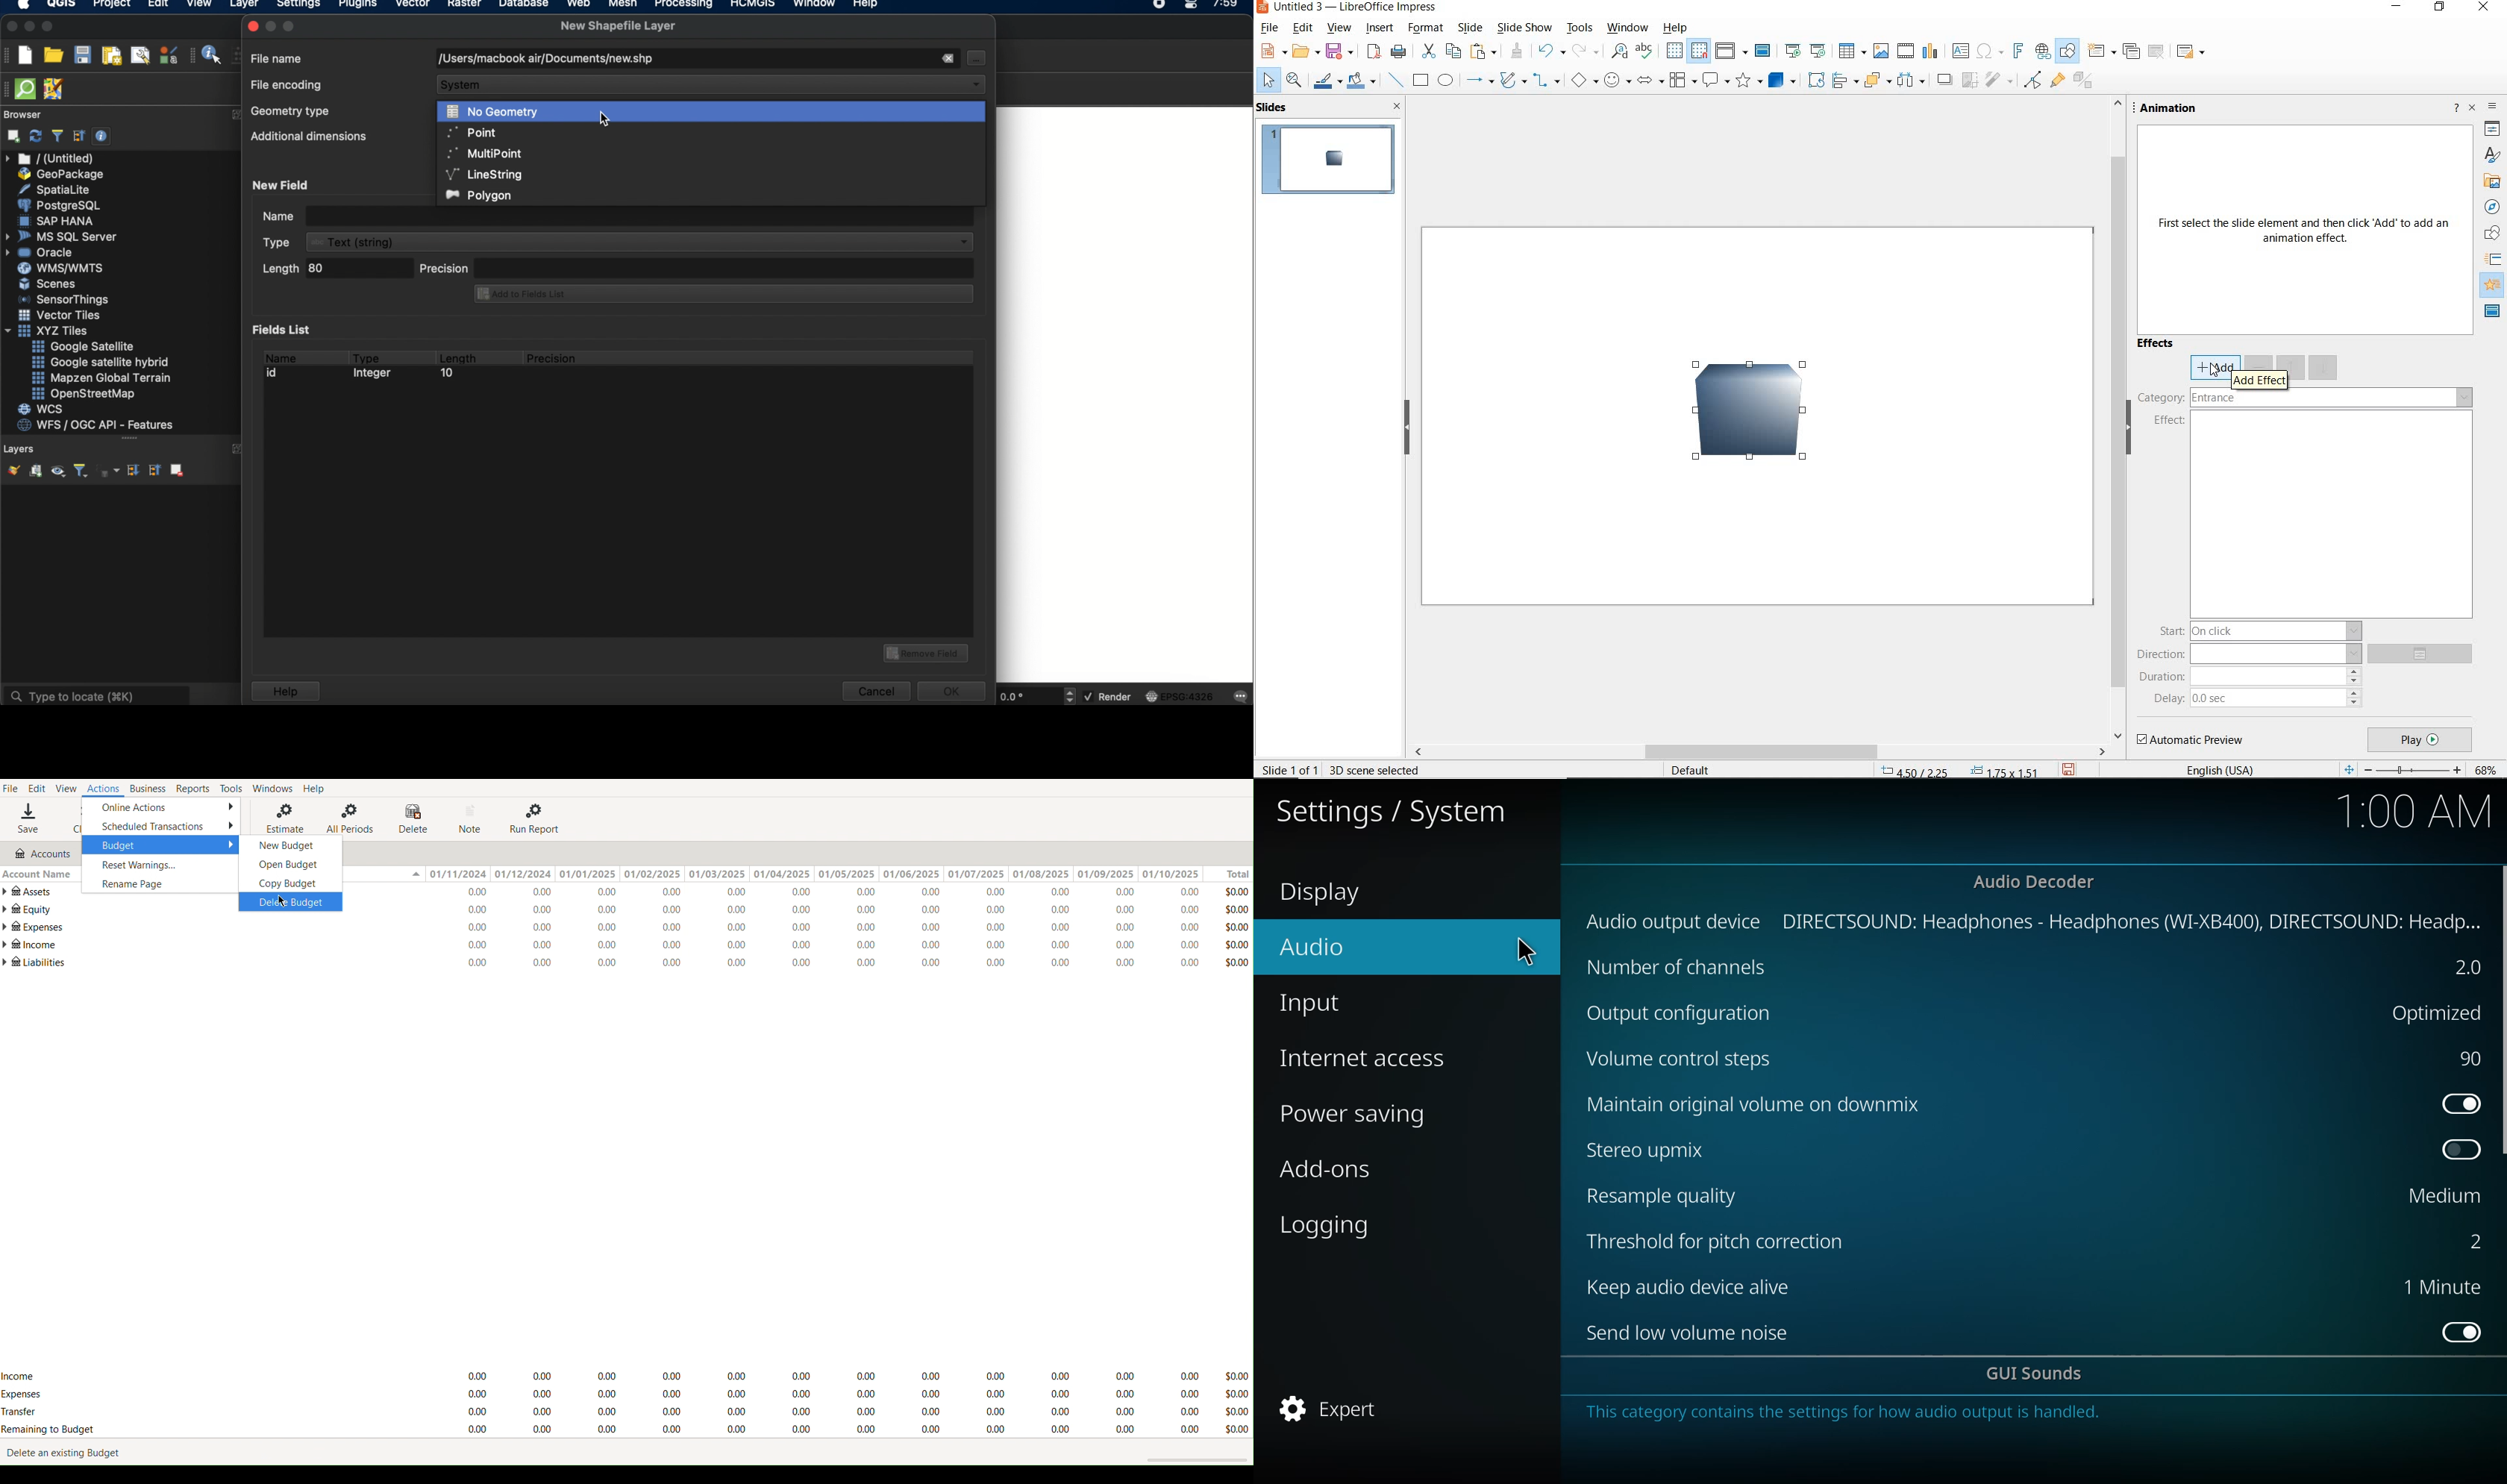  What do you see at coordinates (1931, 52) in the screenshot?
I see `insert chart` at bounding box center [1931, 52].